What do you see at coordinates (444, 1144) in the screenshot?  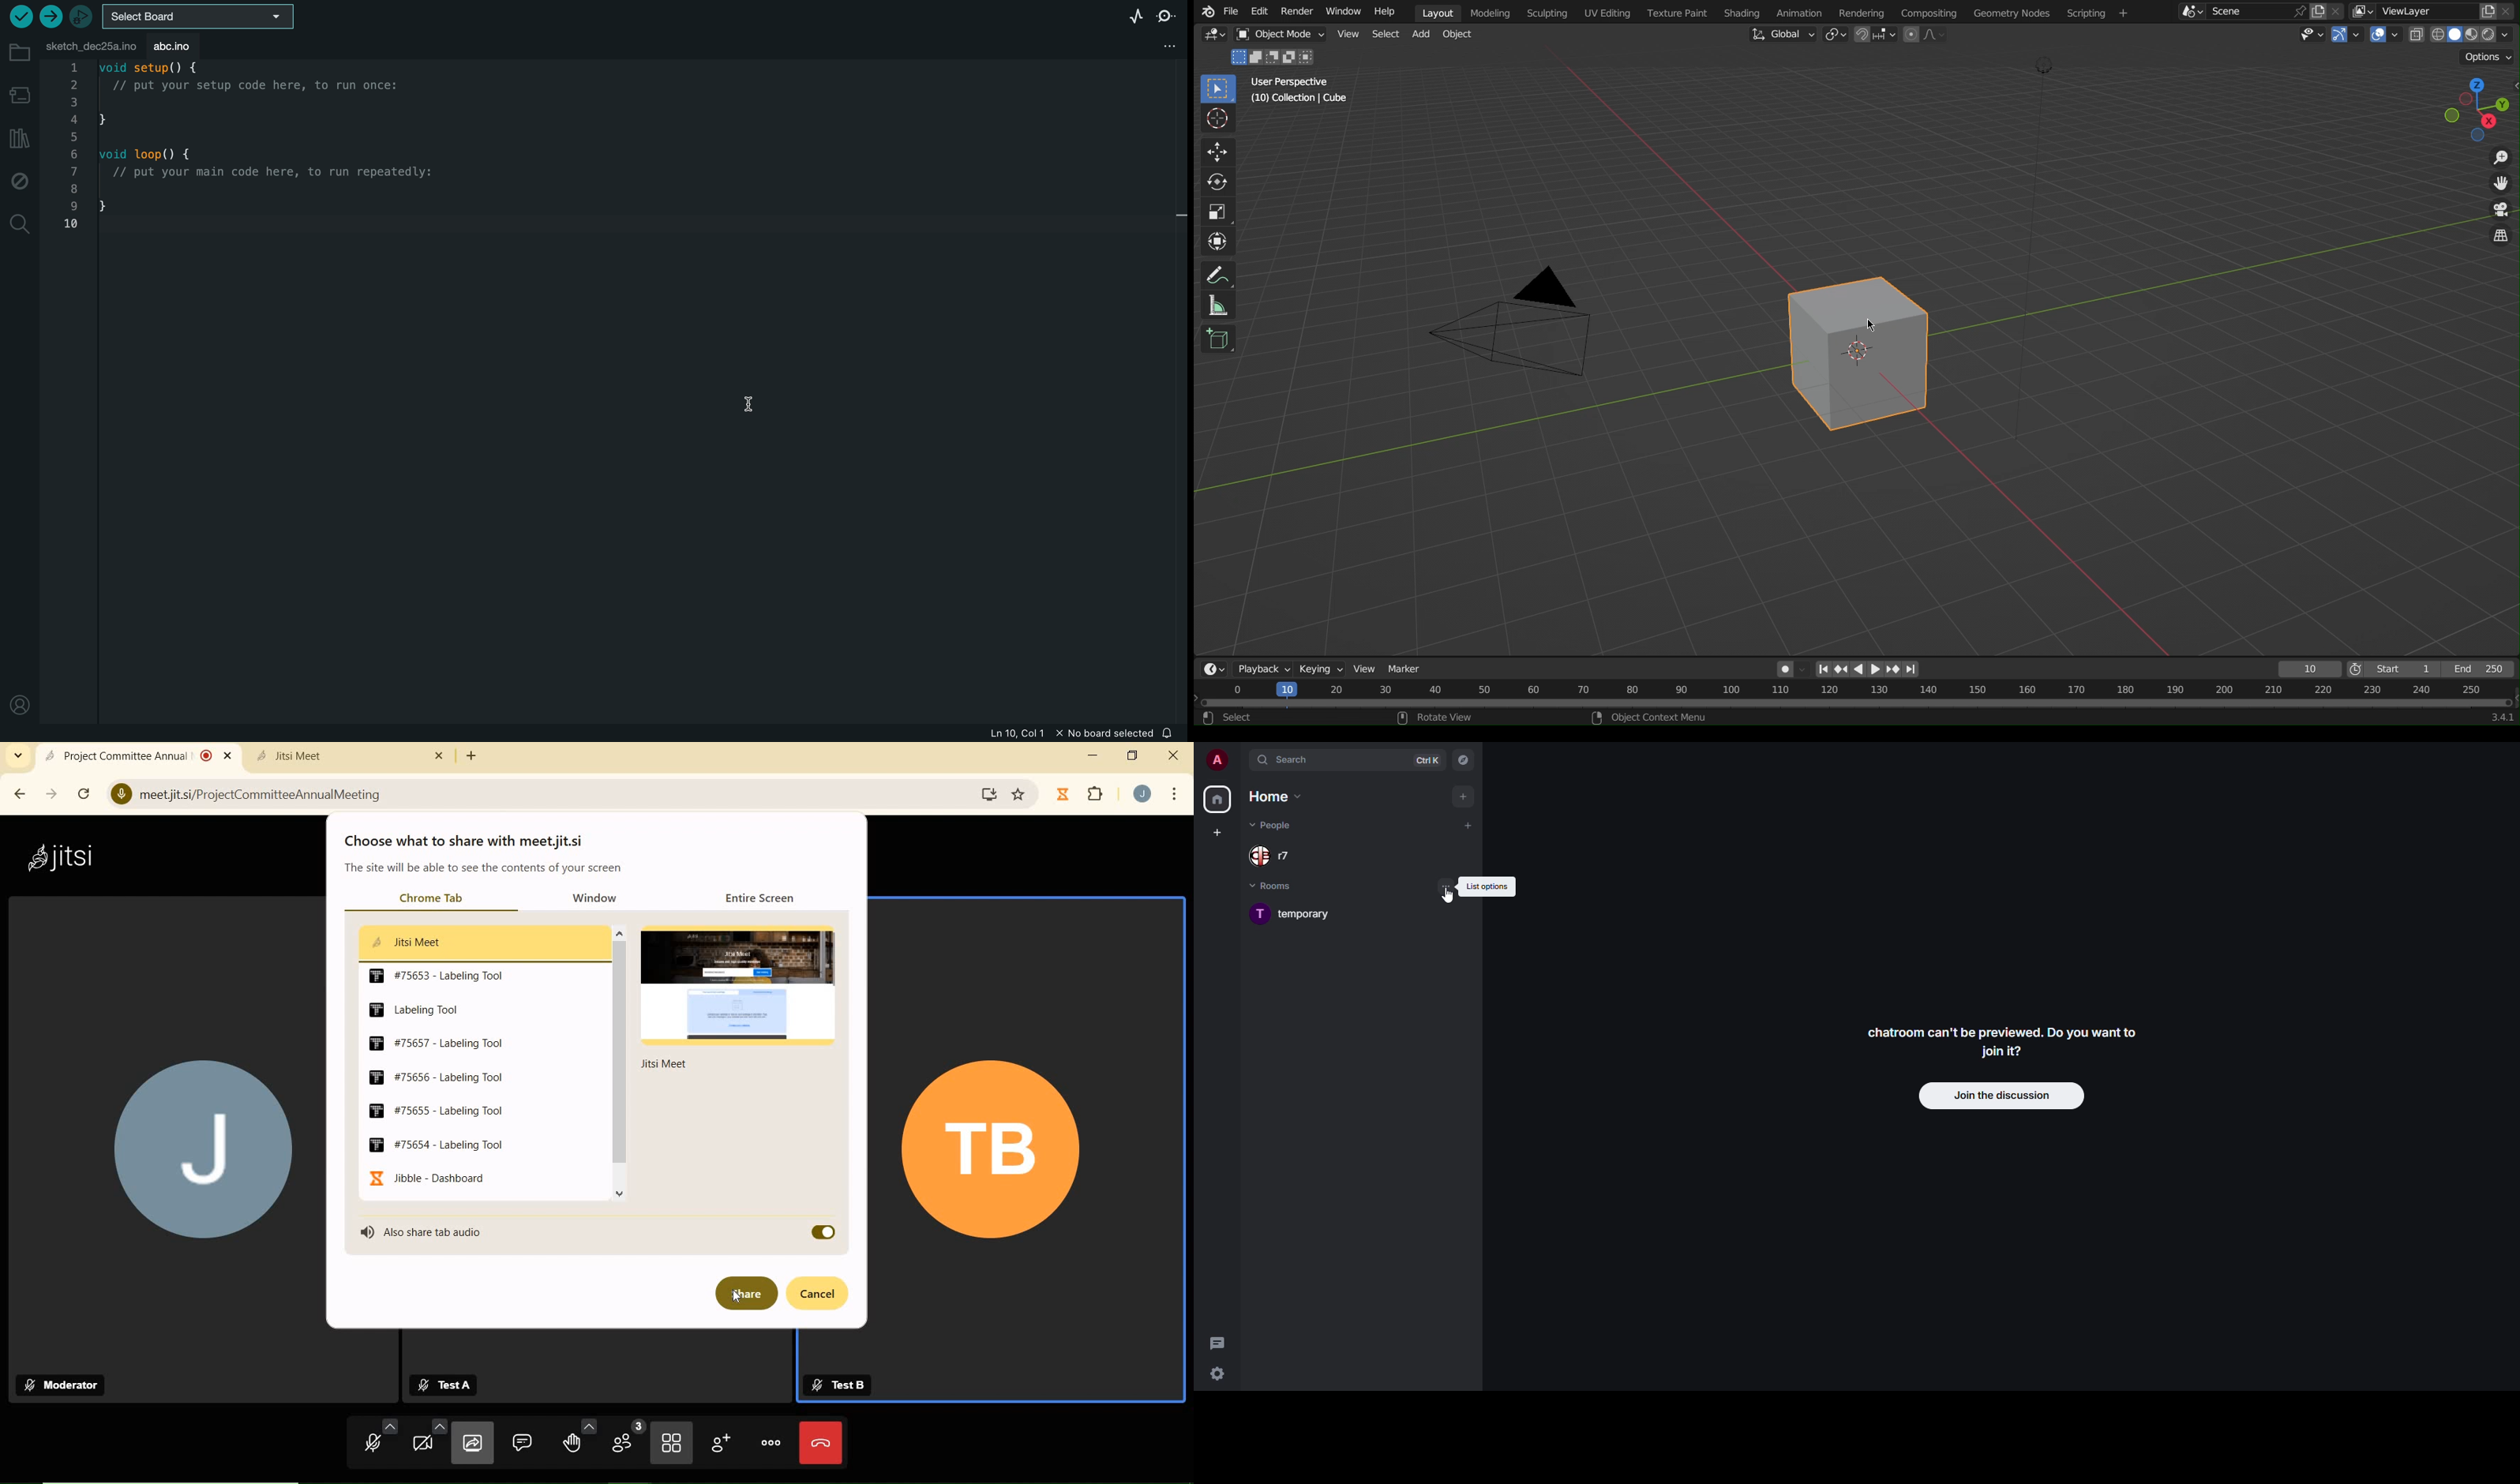 I see `#75654 - Labeling Tool` at bounding box center [444, 1144].